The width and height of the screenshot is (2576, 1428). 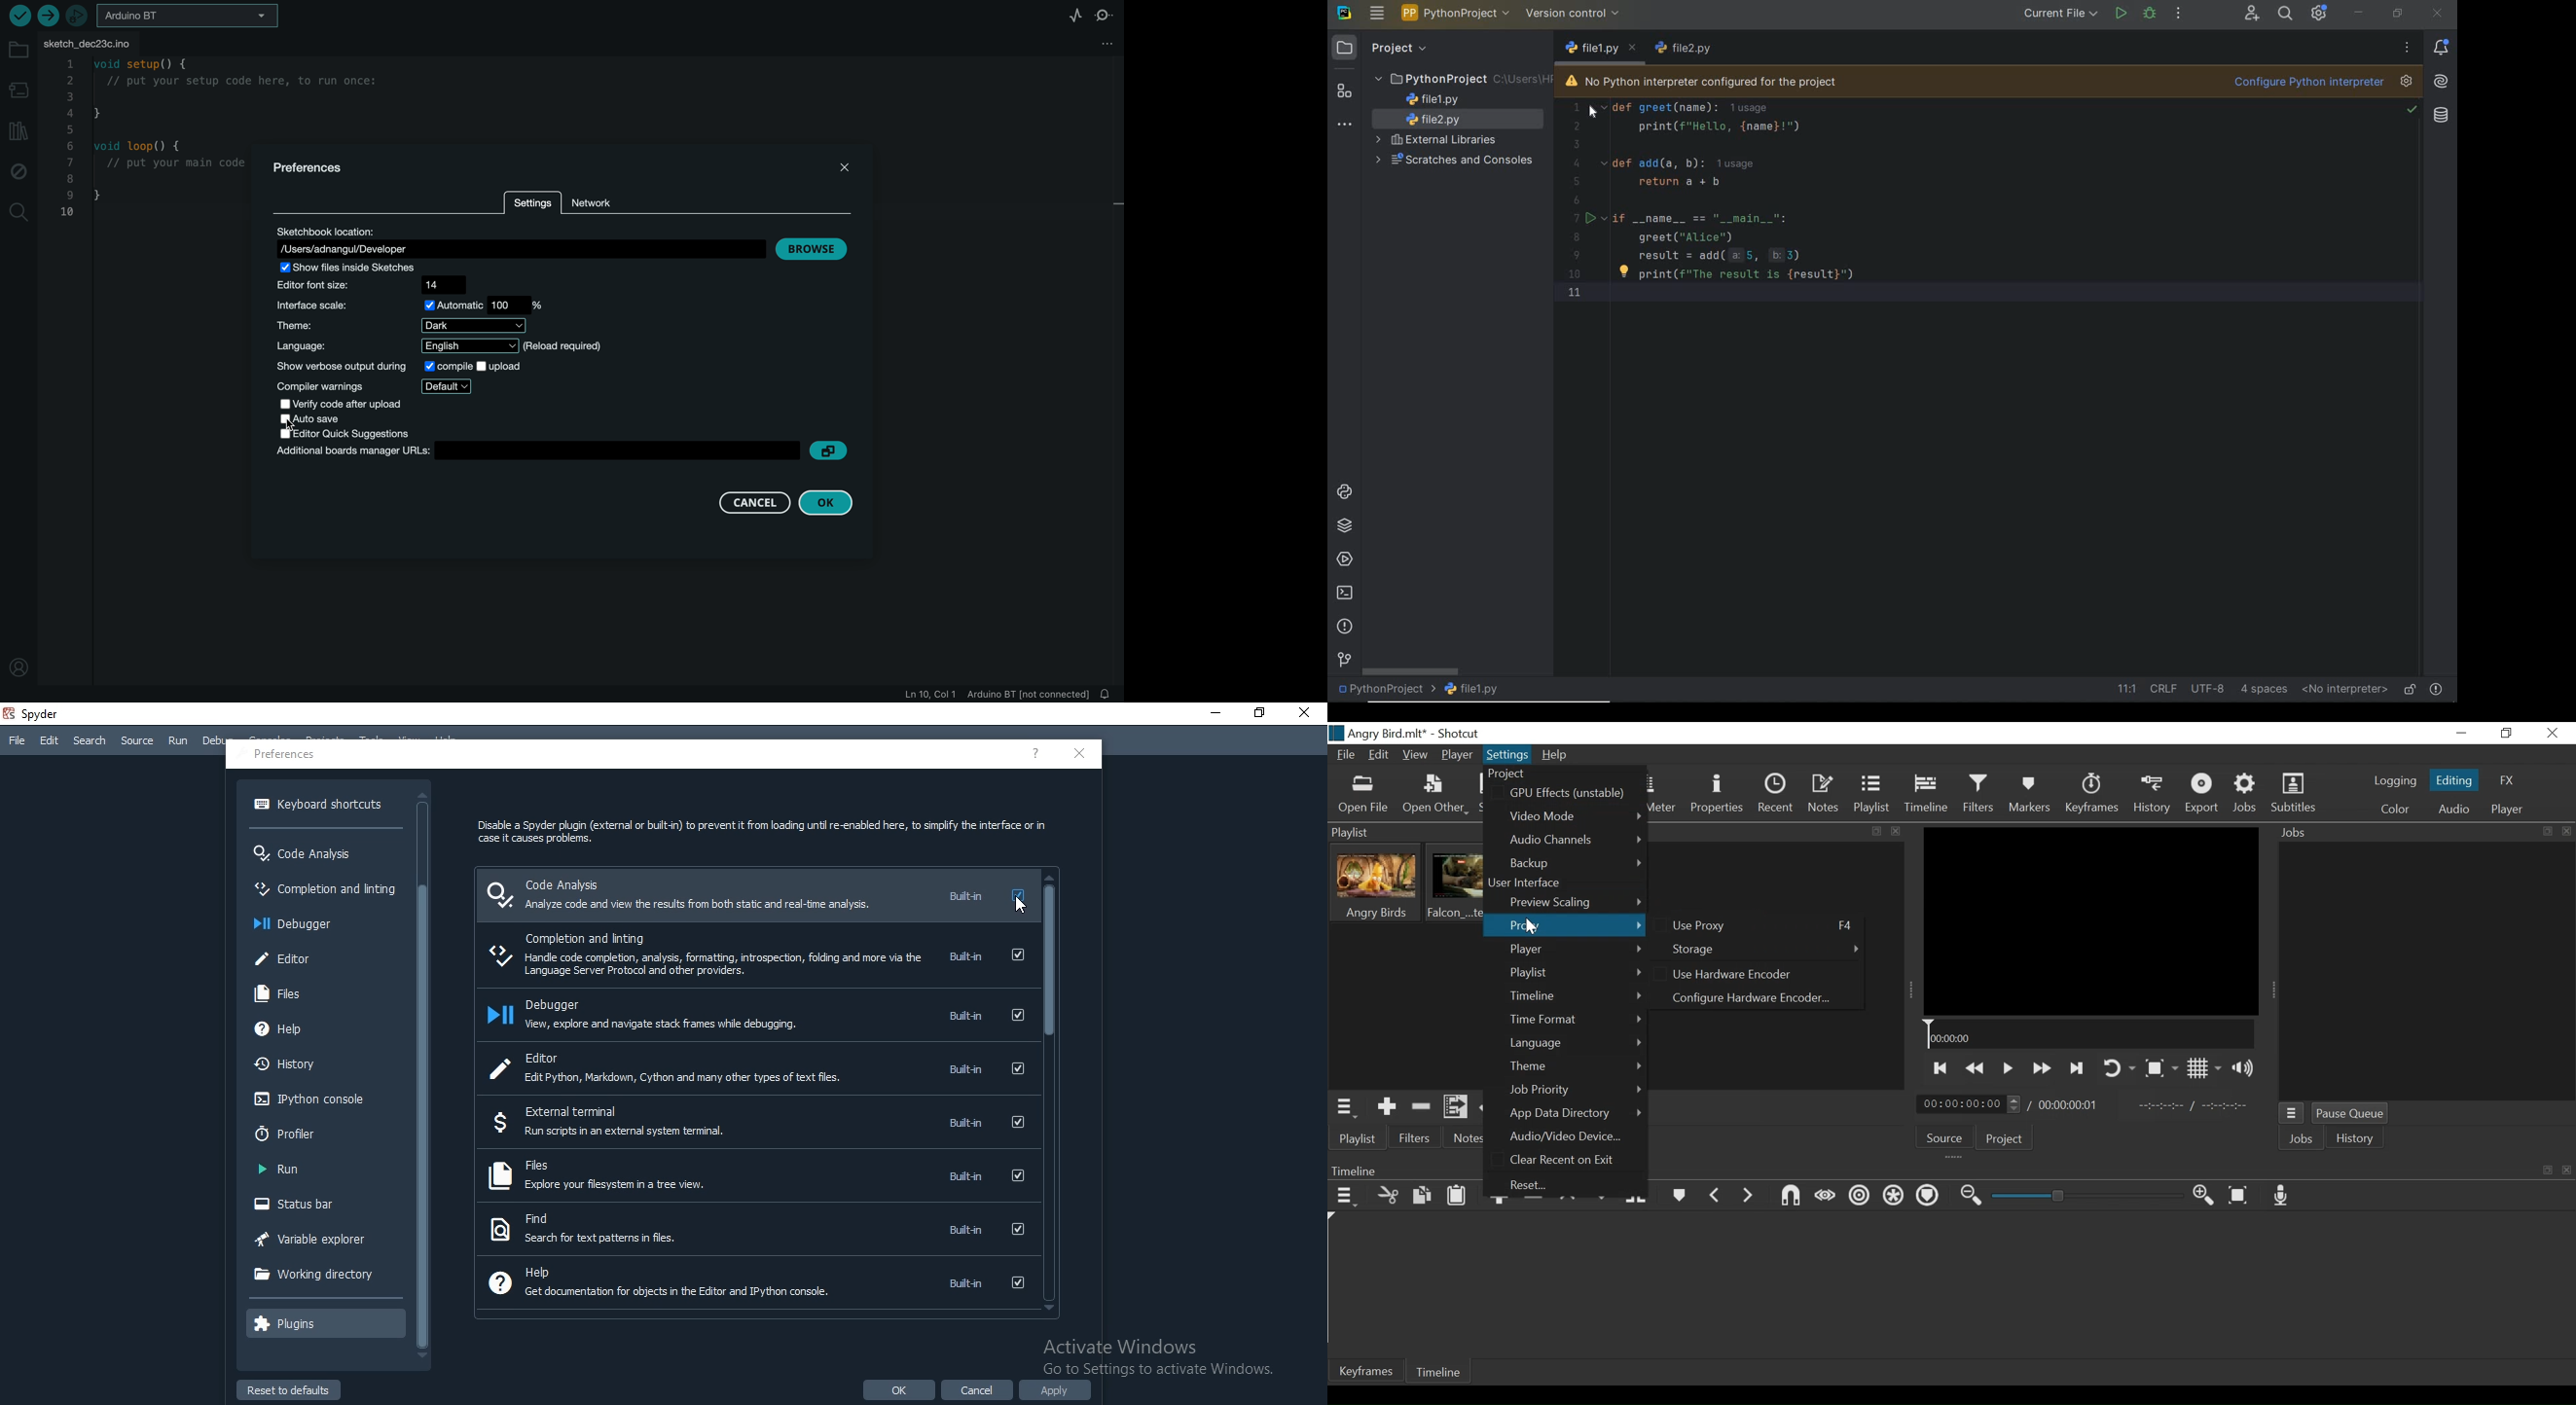 What do you see at coordinates (321, 1325) in the screenshot?
I see `plugins` at bounding box center [321, 1325].